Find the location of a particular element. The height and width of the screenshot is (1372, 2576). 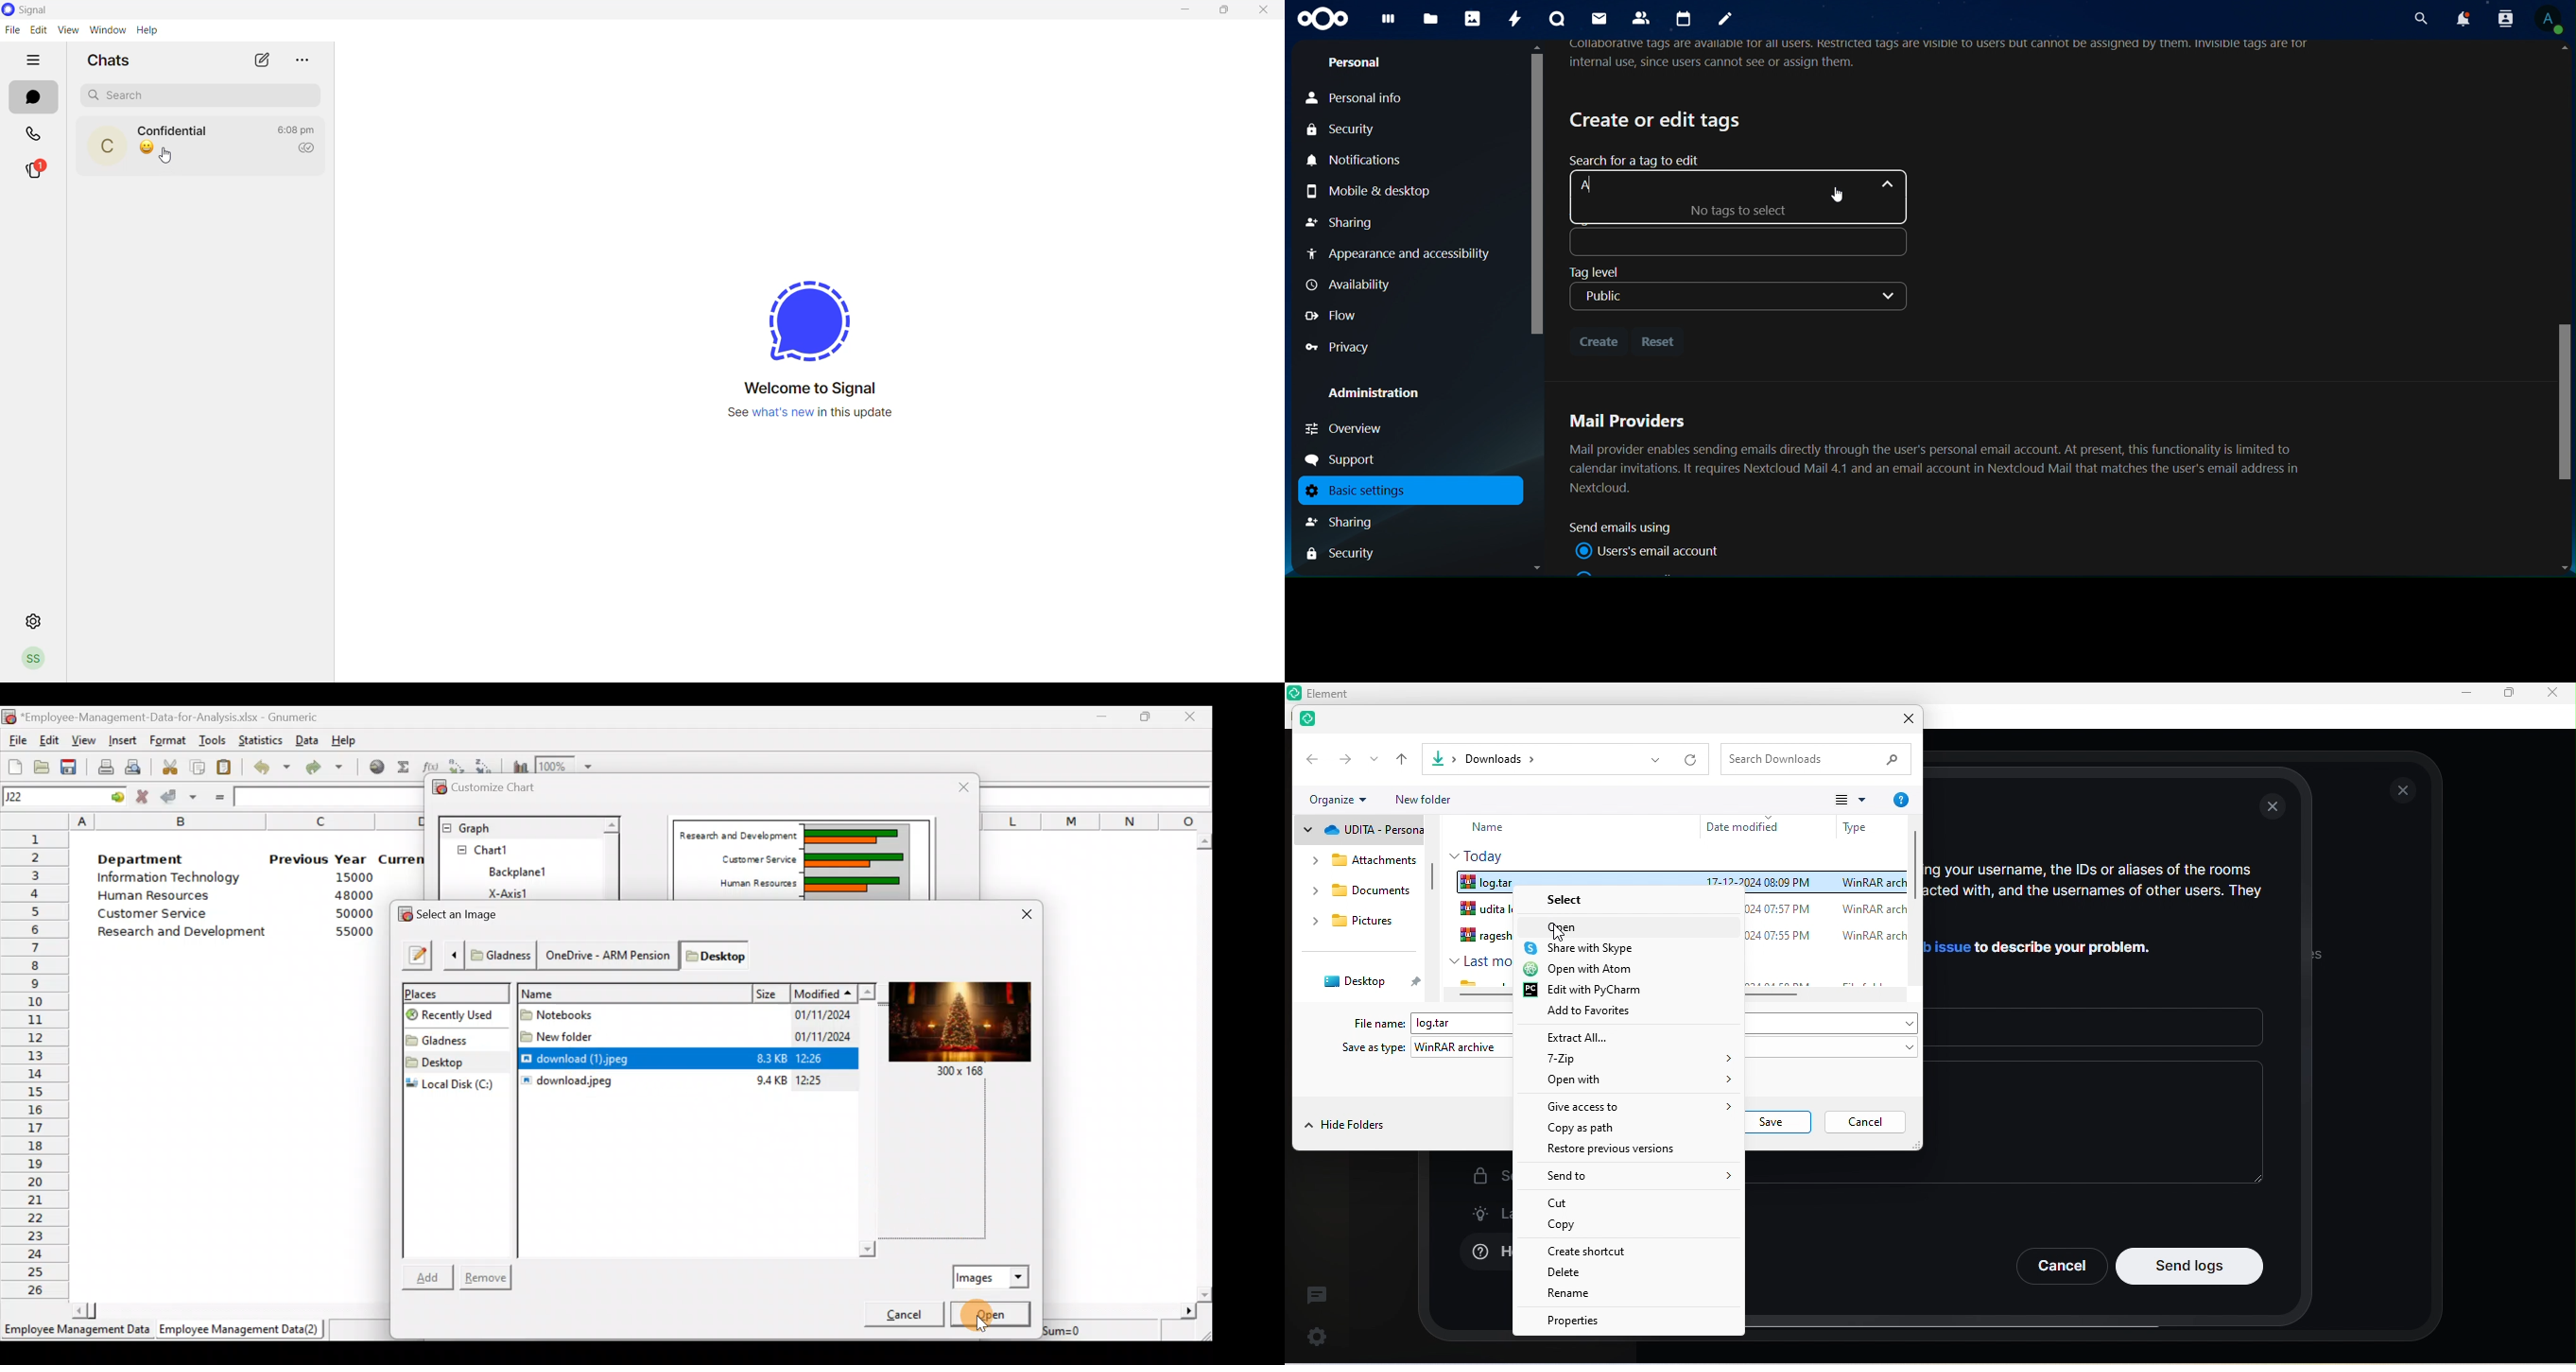

notes is located at coordinates (1725, 20).